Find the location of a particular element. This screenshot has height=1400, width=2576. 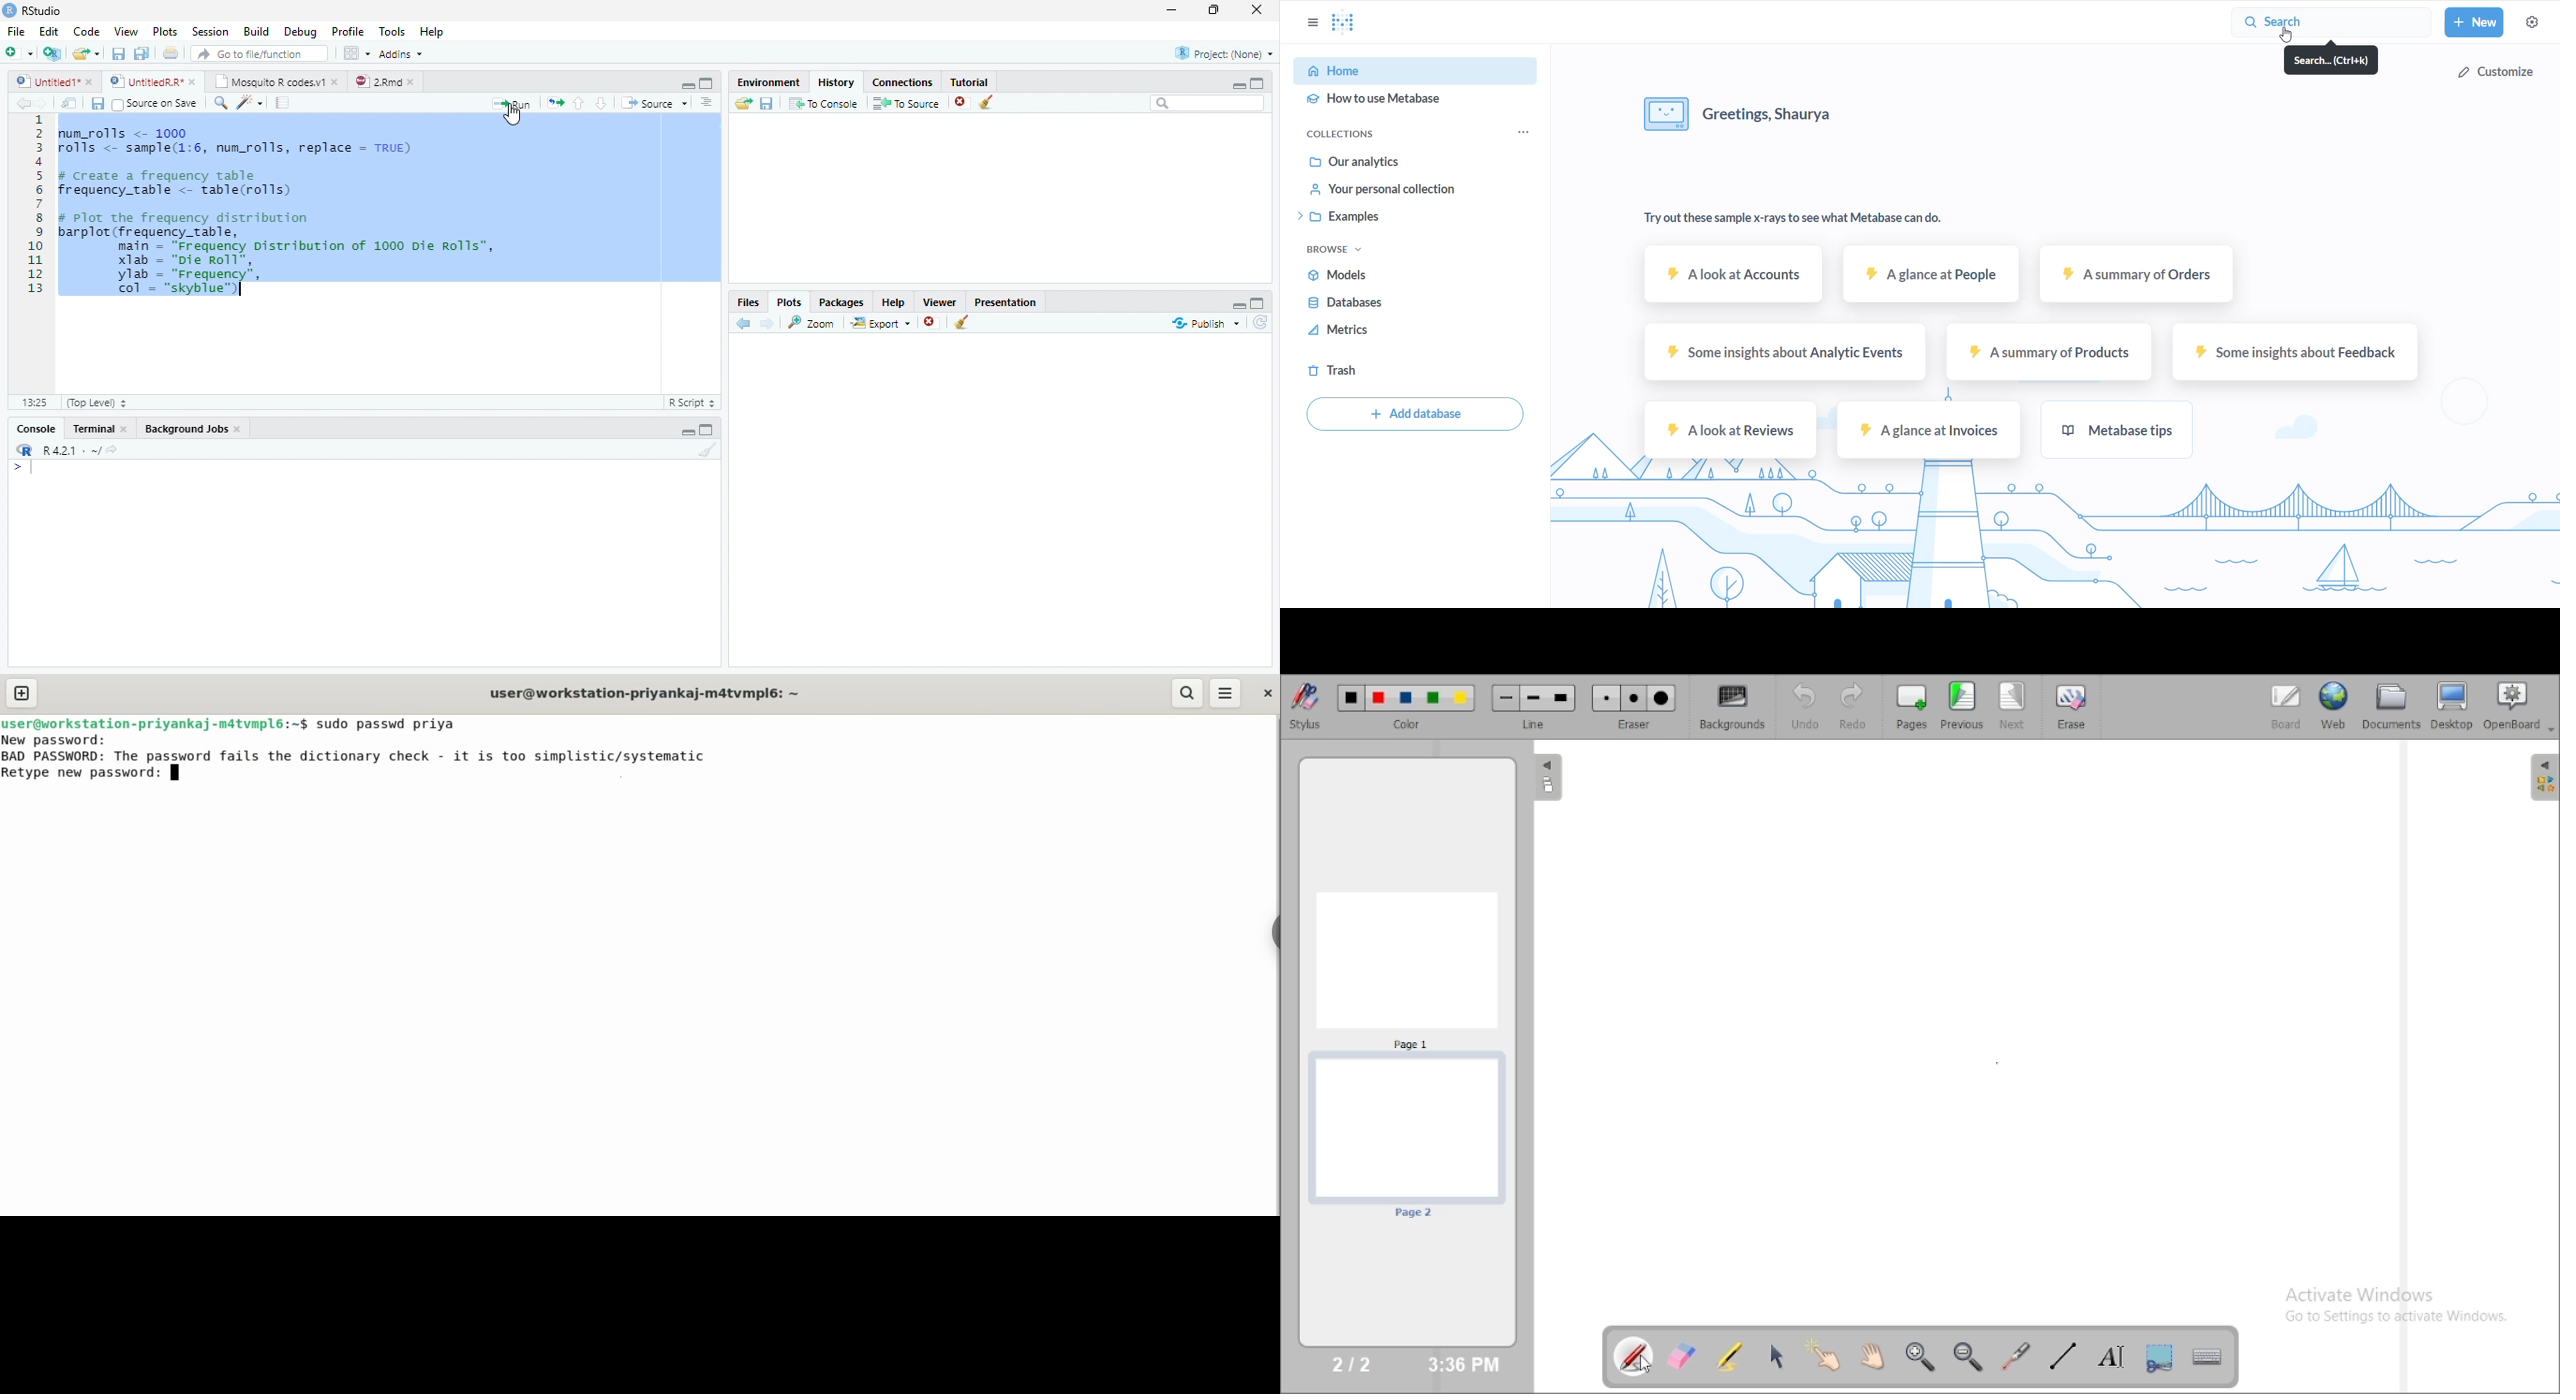

Refresh List is located at coordinates (1259, 323).